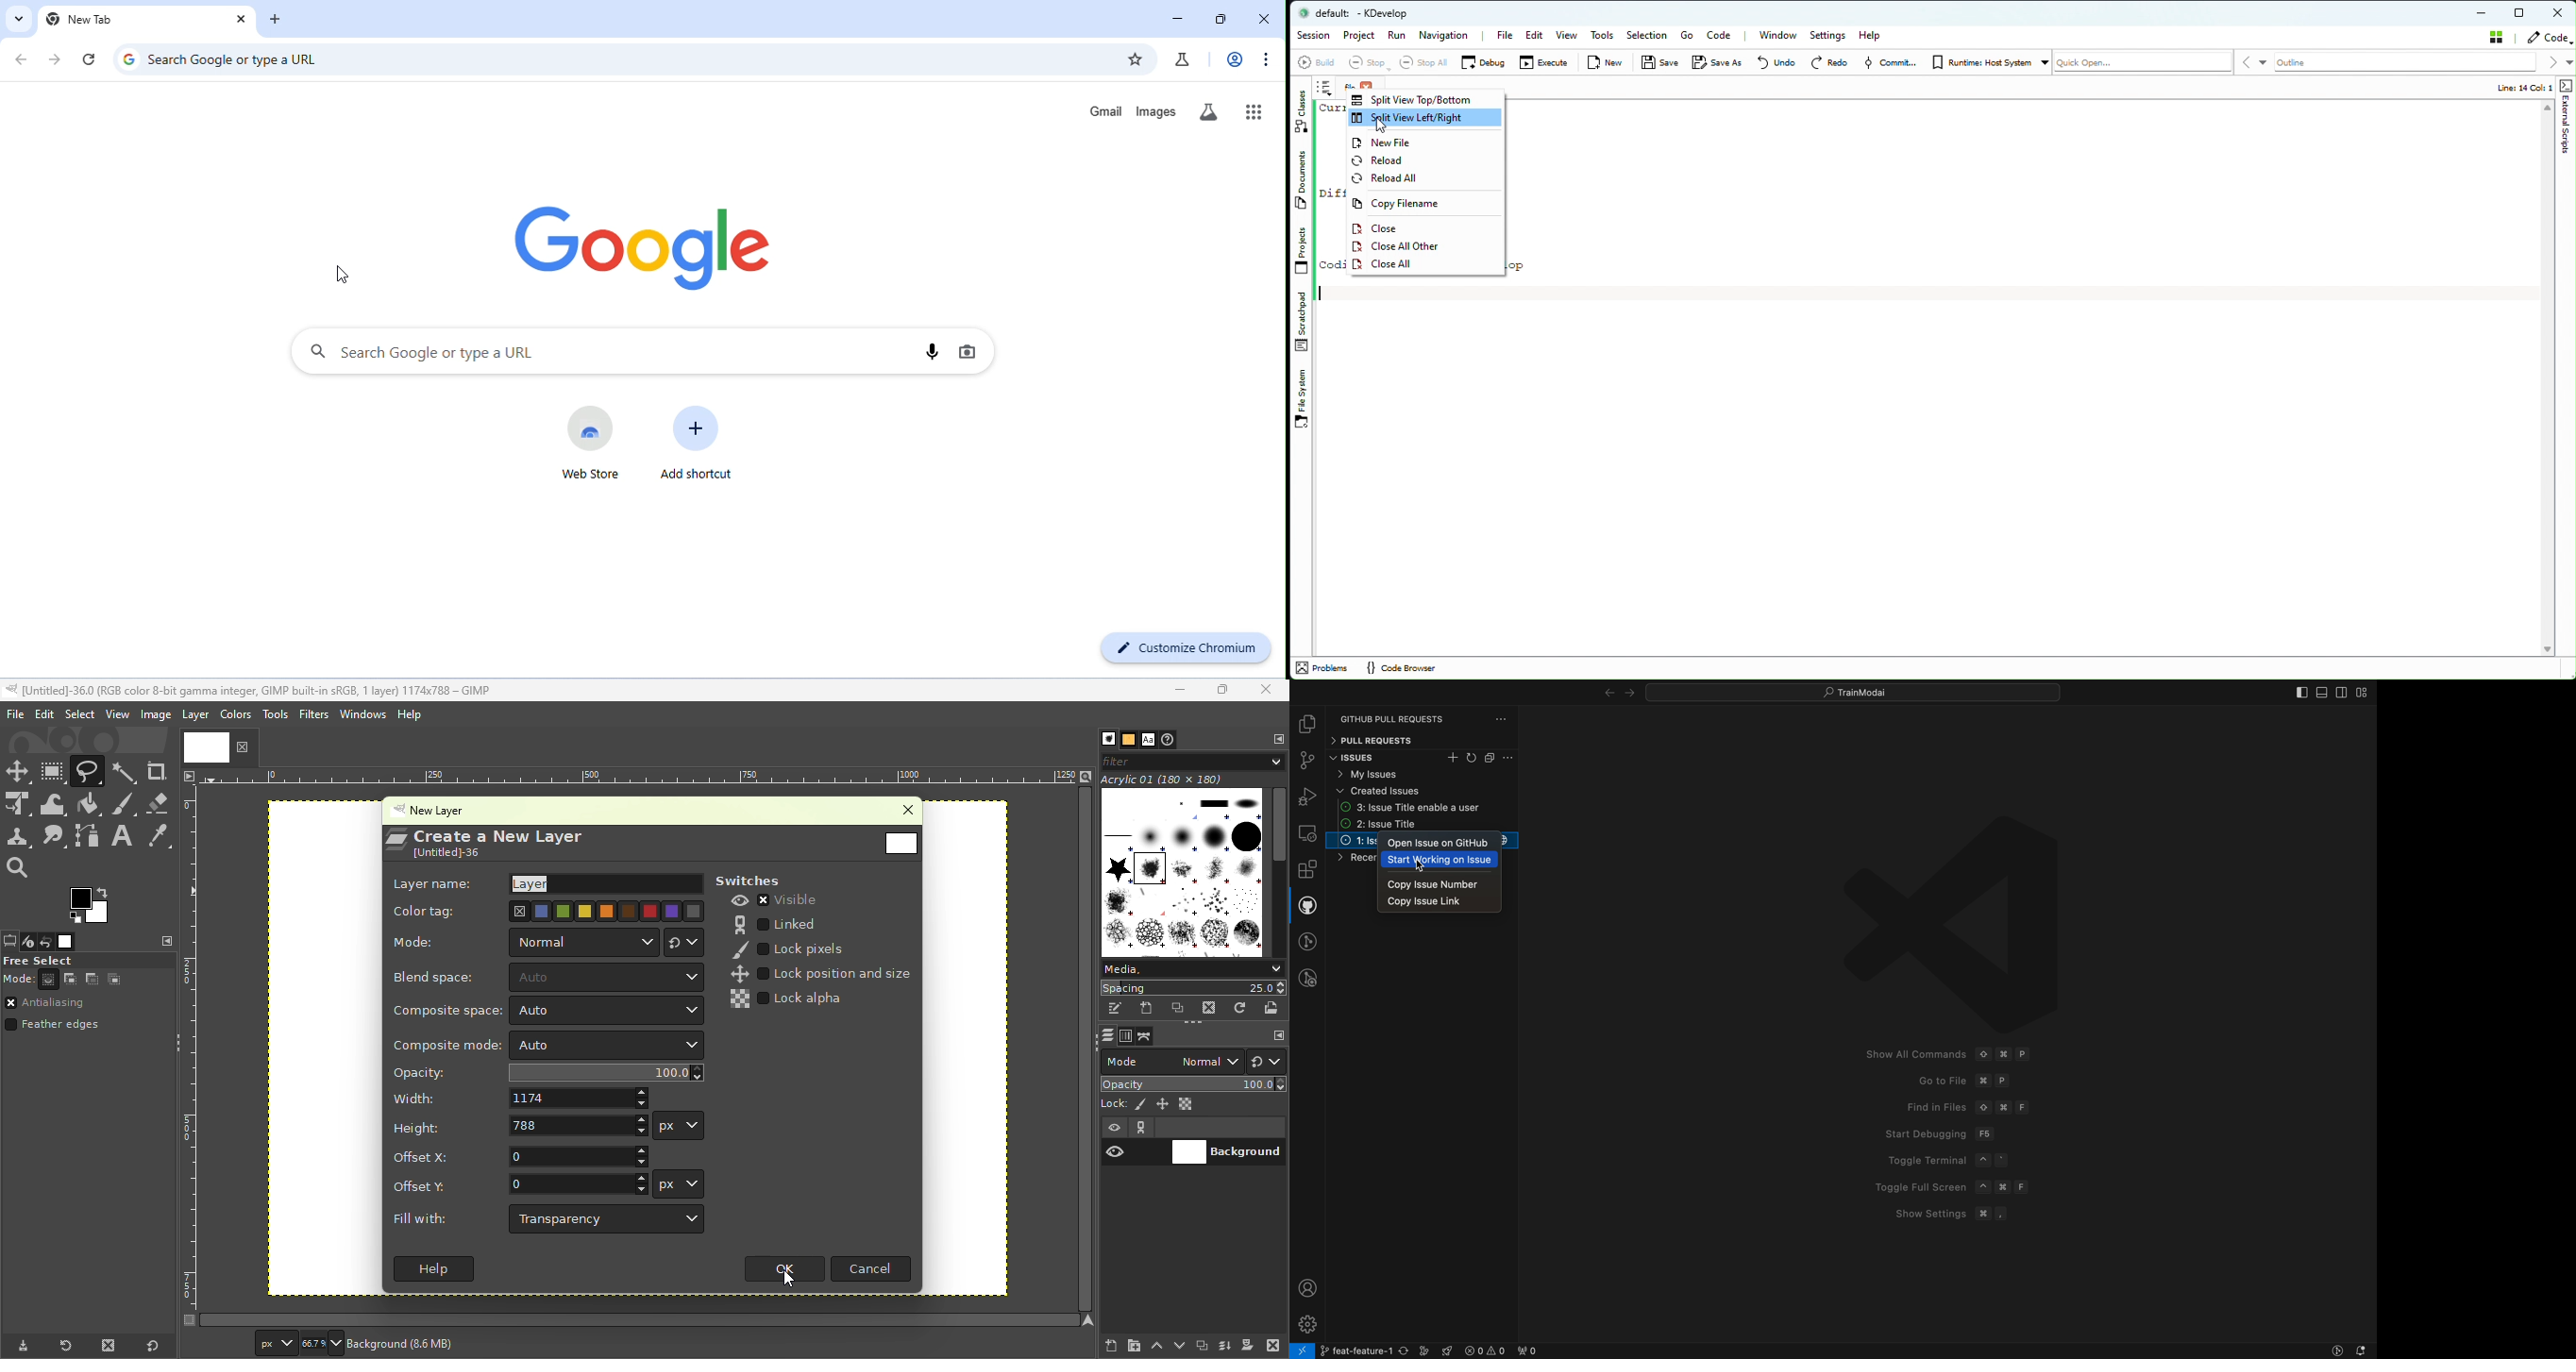  I want to click on Lock position and size, so click(1162, 1104).